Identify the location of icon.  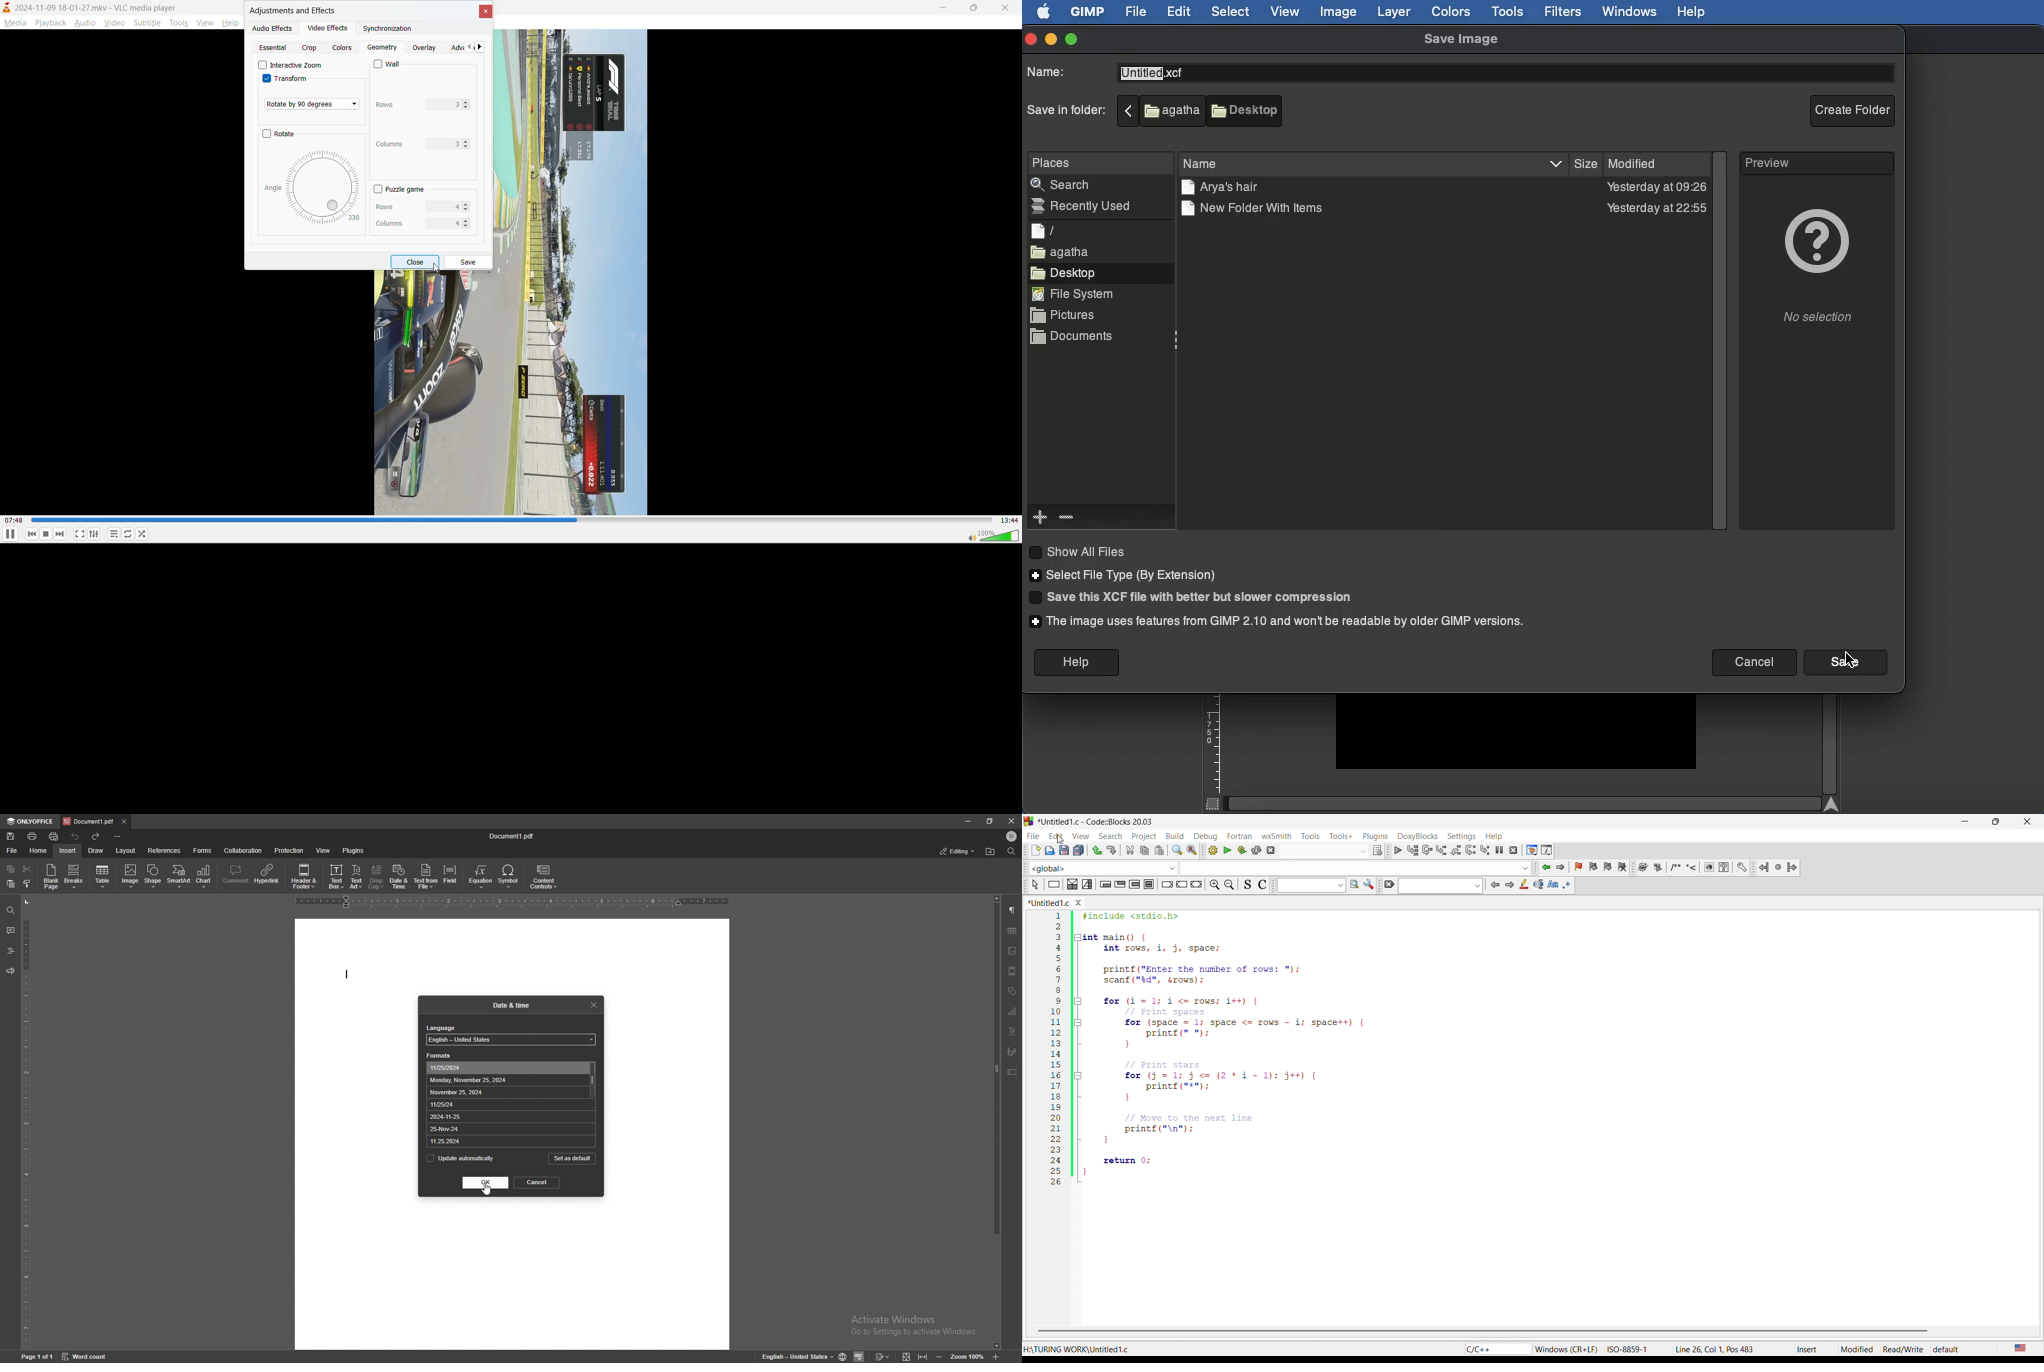
(1388, 885).